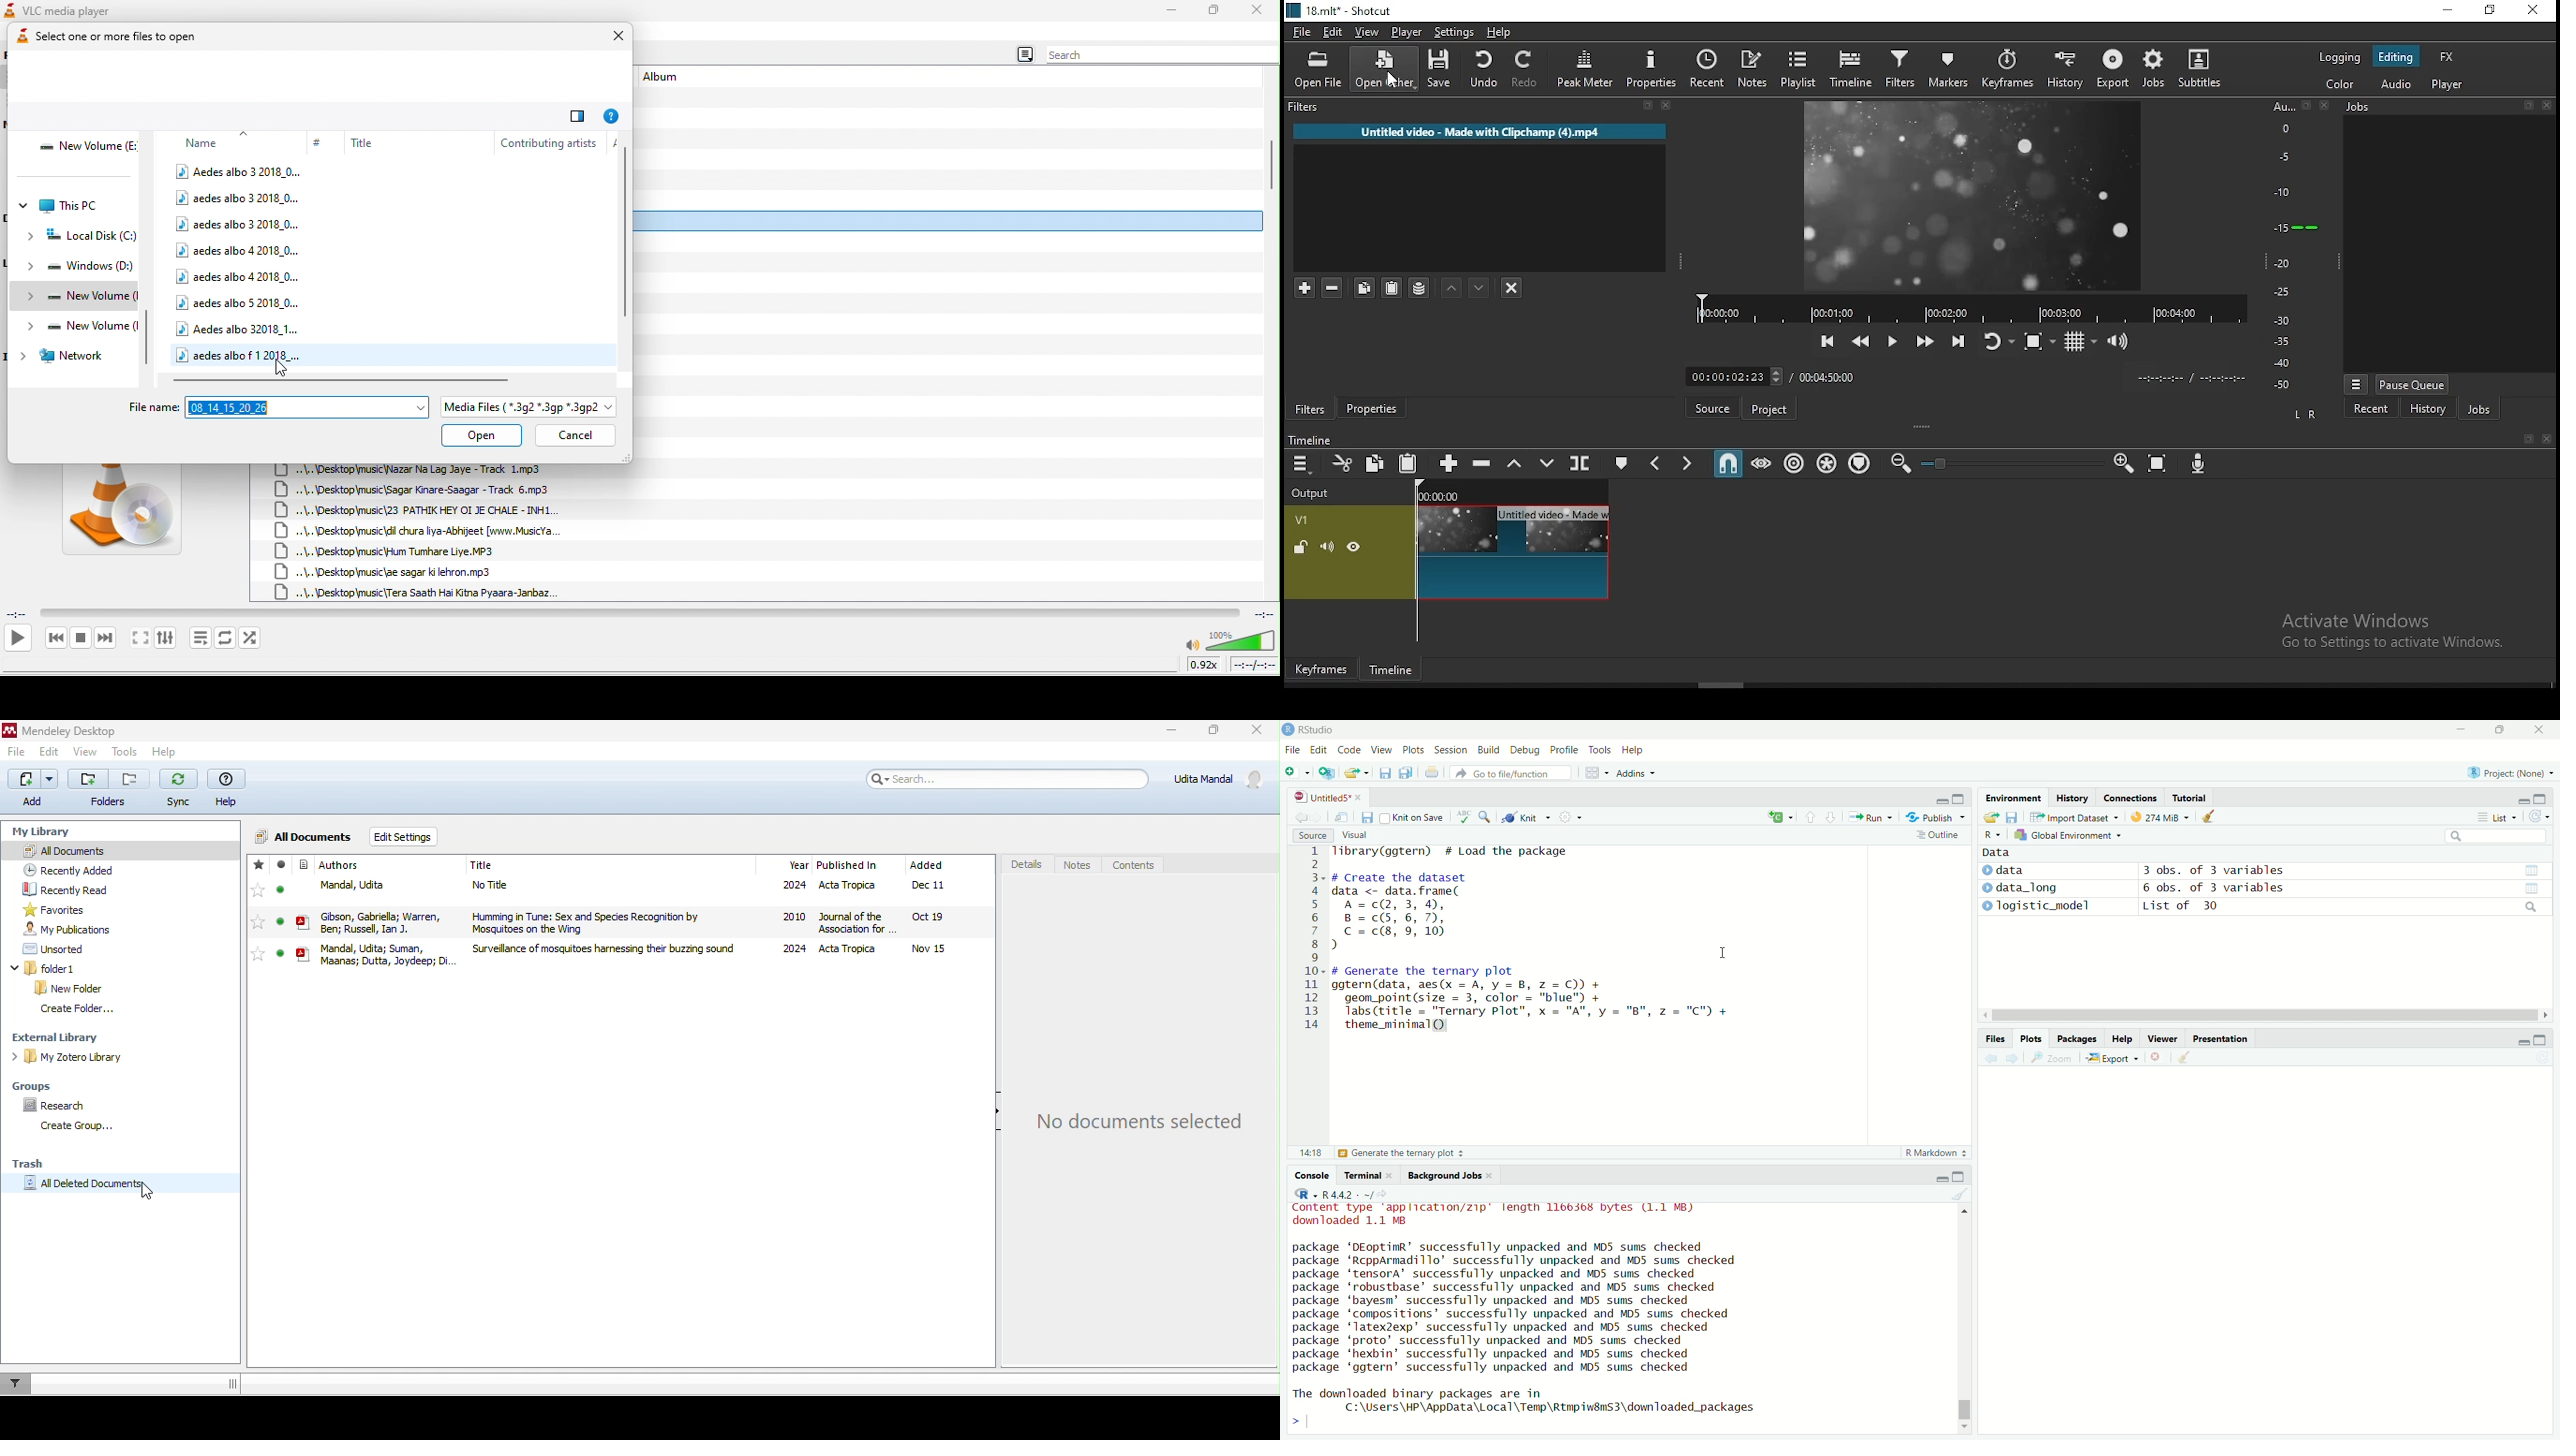  I want to click on ..\..\Desktop\music\ae sagar ki lehron.mp3, so click(392, 573).